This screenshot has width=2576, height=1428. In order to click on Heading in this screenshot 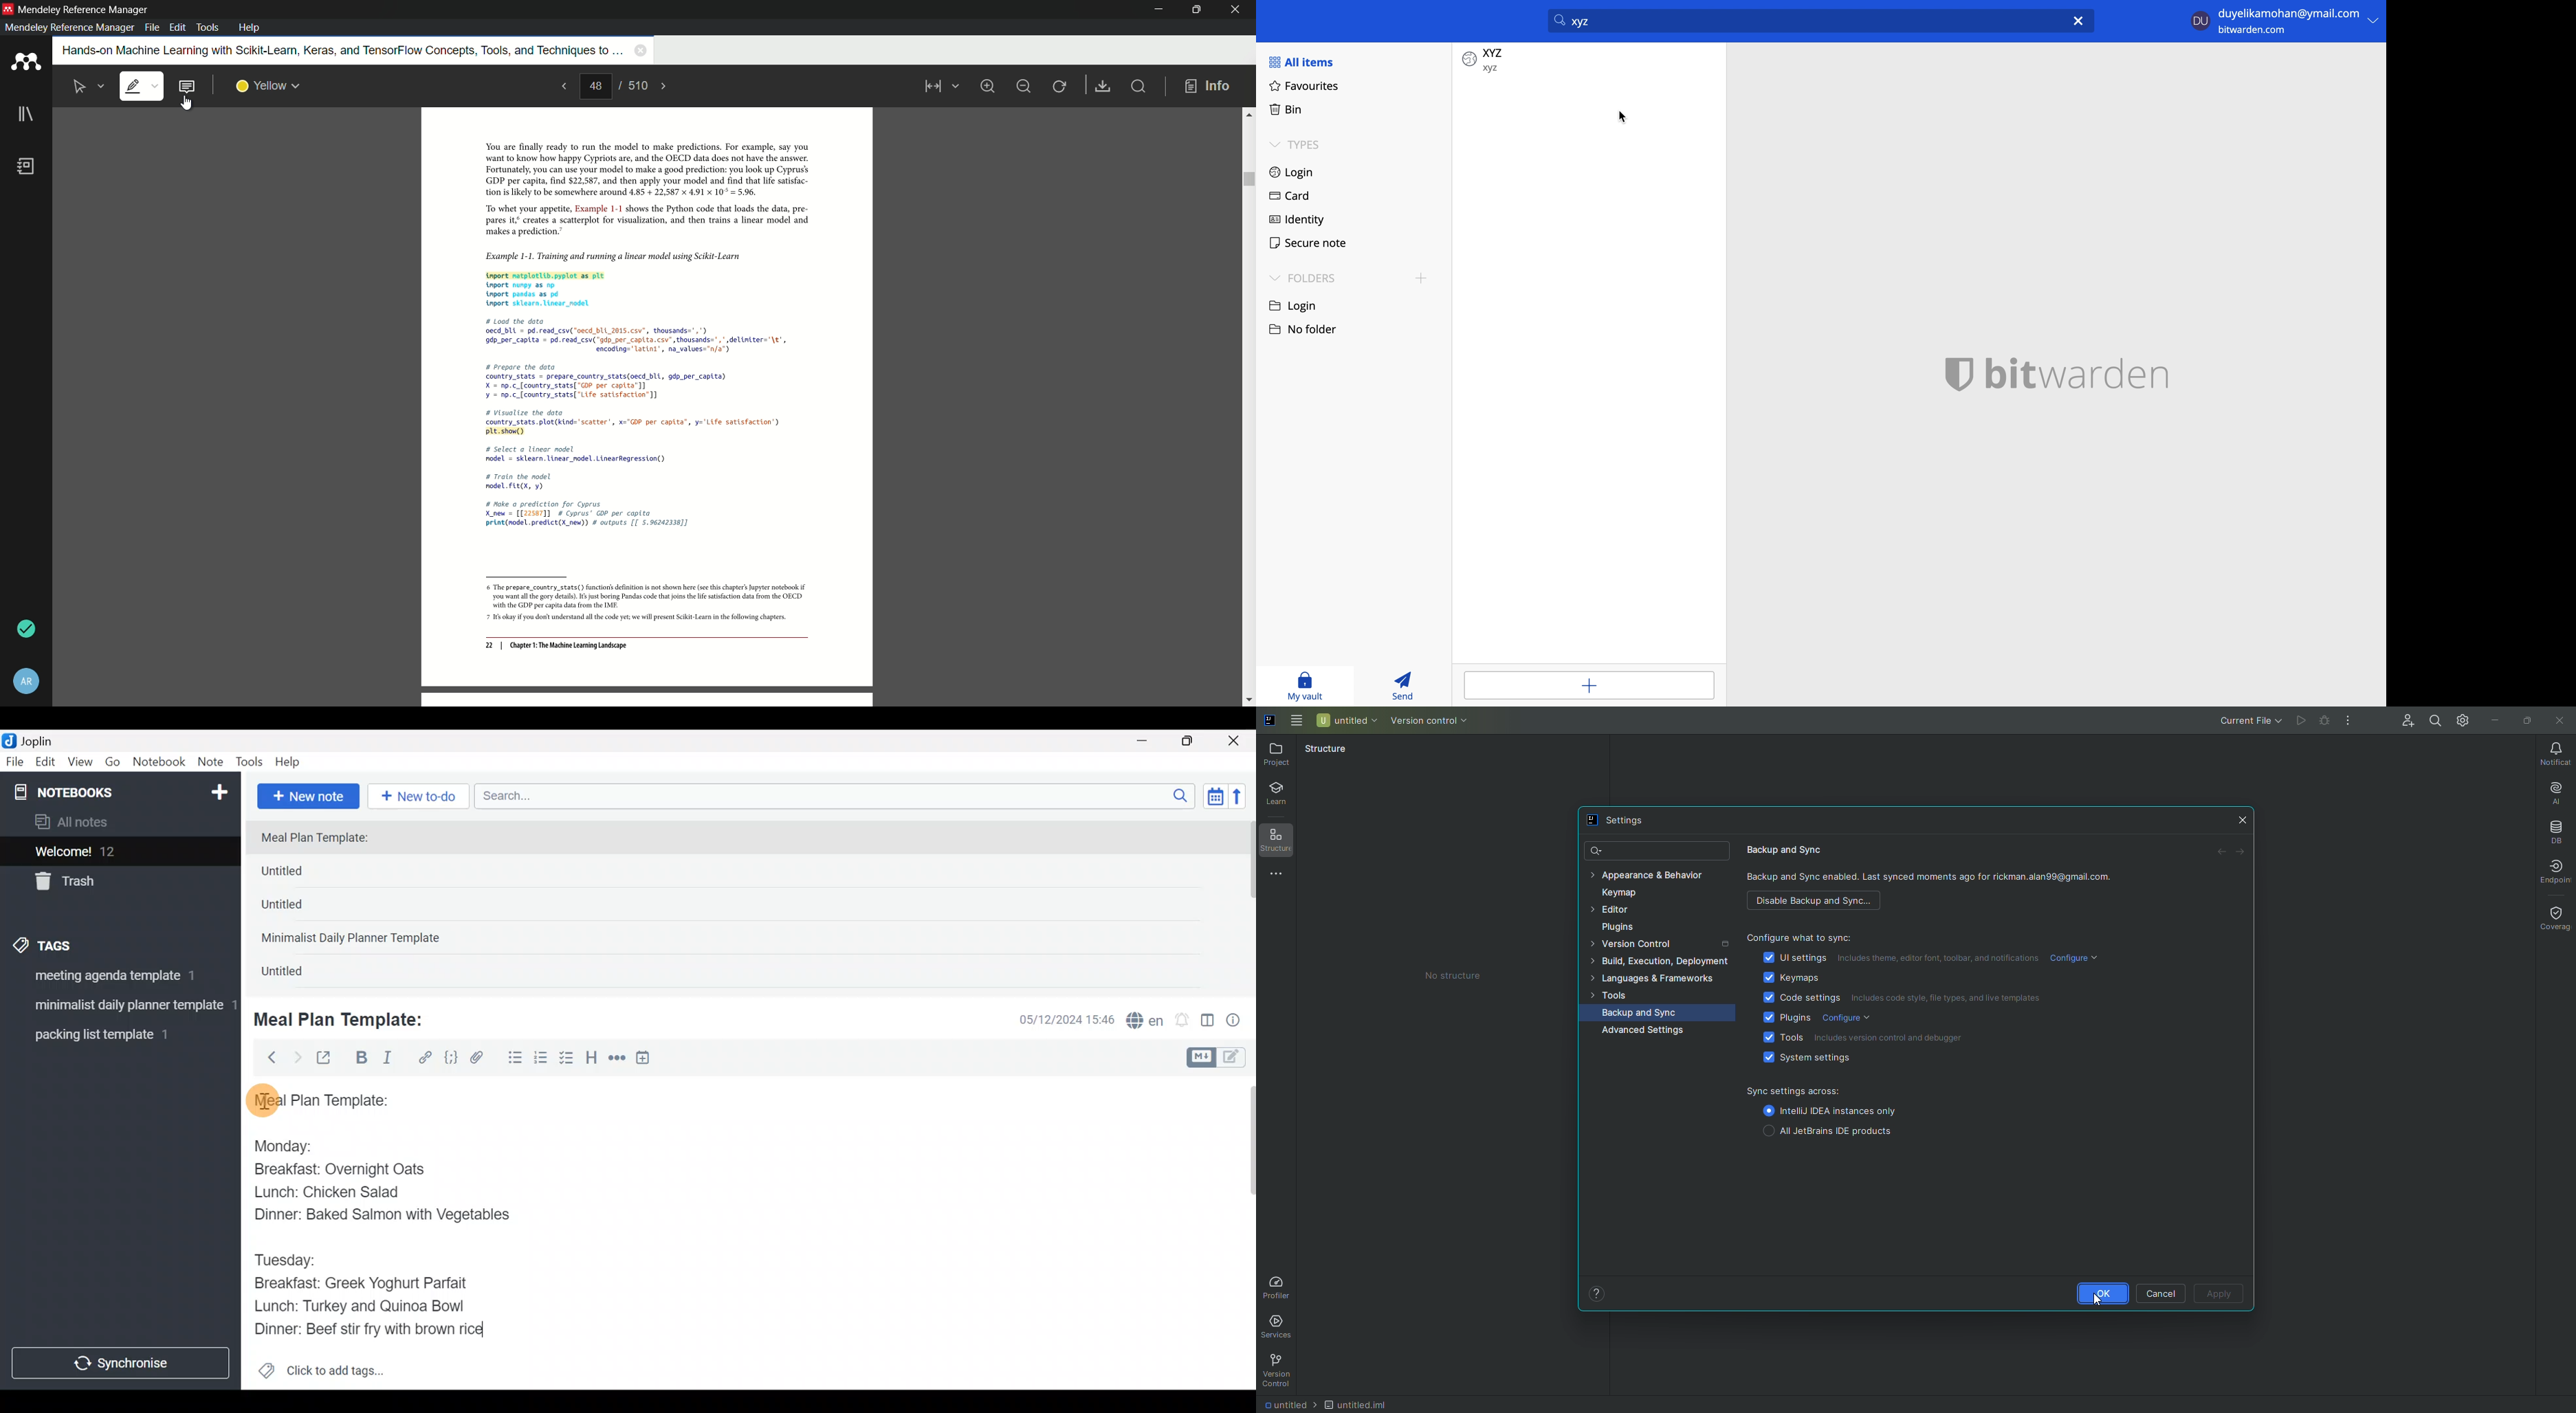, I will do `click(592, 1060)`.